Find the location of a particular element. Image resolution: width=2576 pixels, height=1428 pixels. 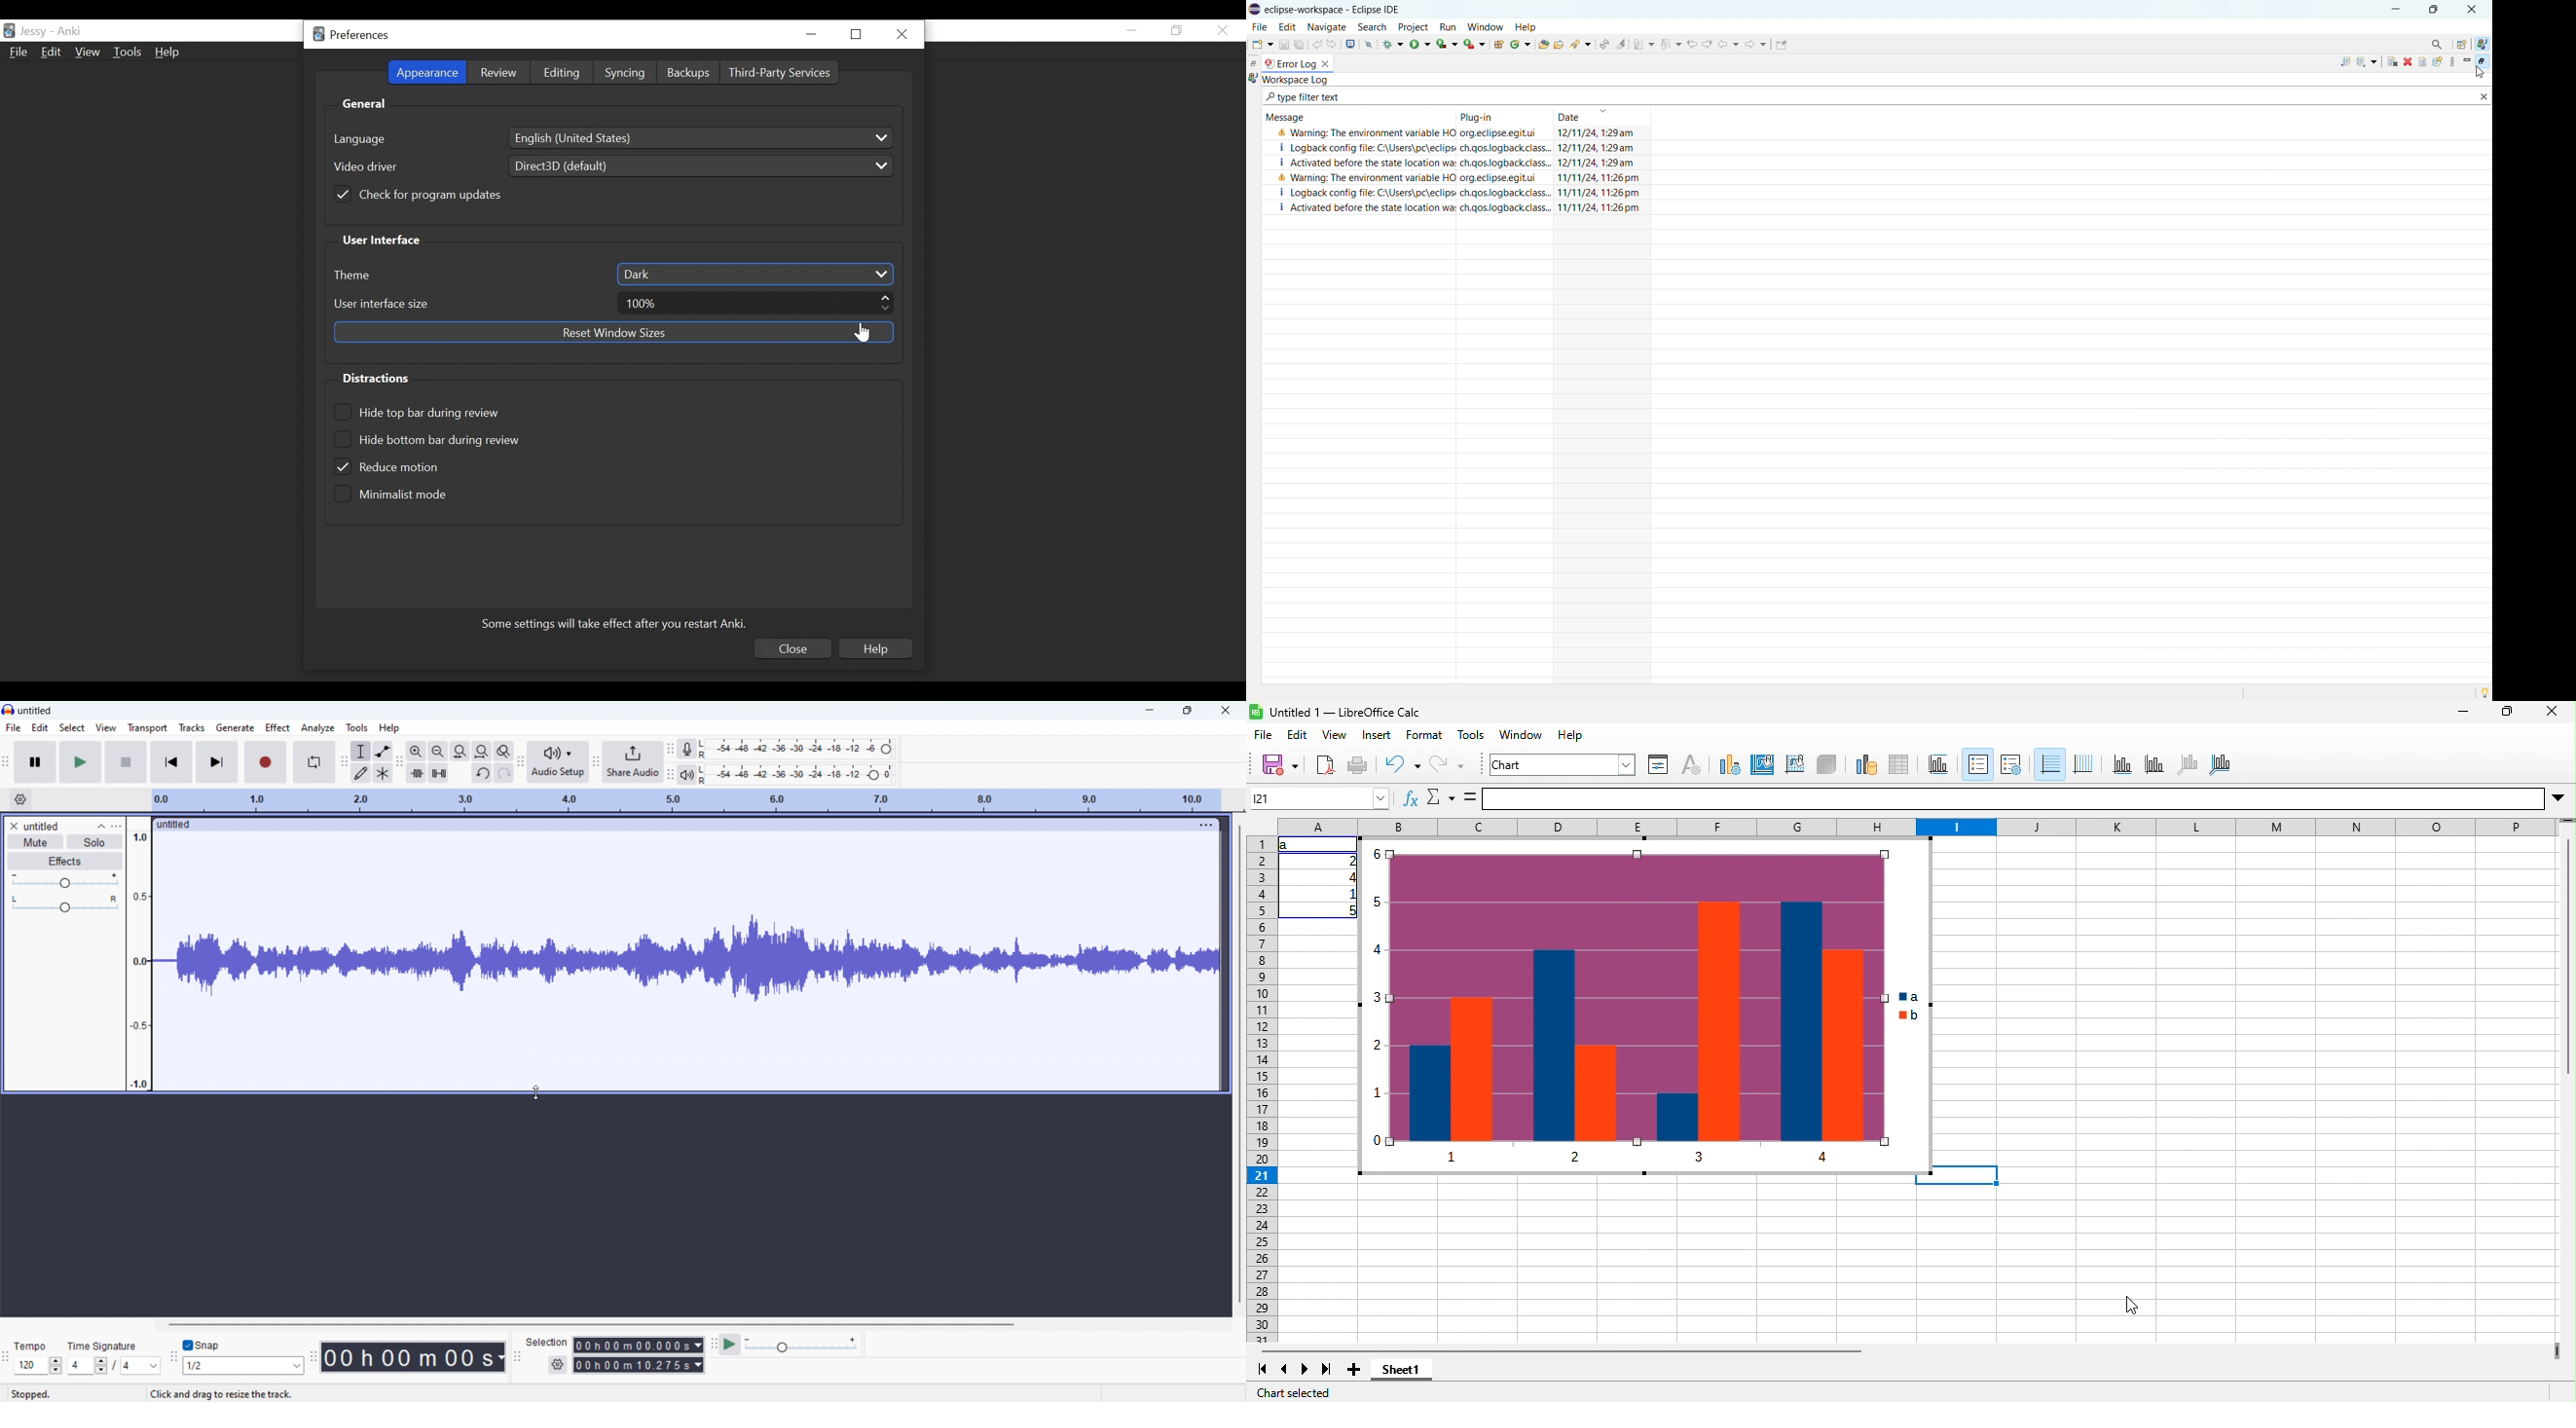

Untitled 1 — LibreOffice Calc is located at coordinates (1345, 713).